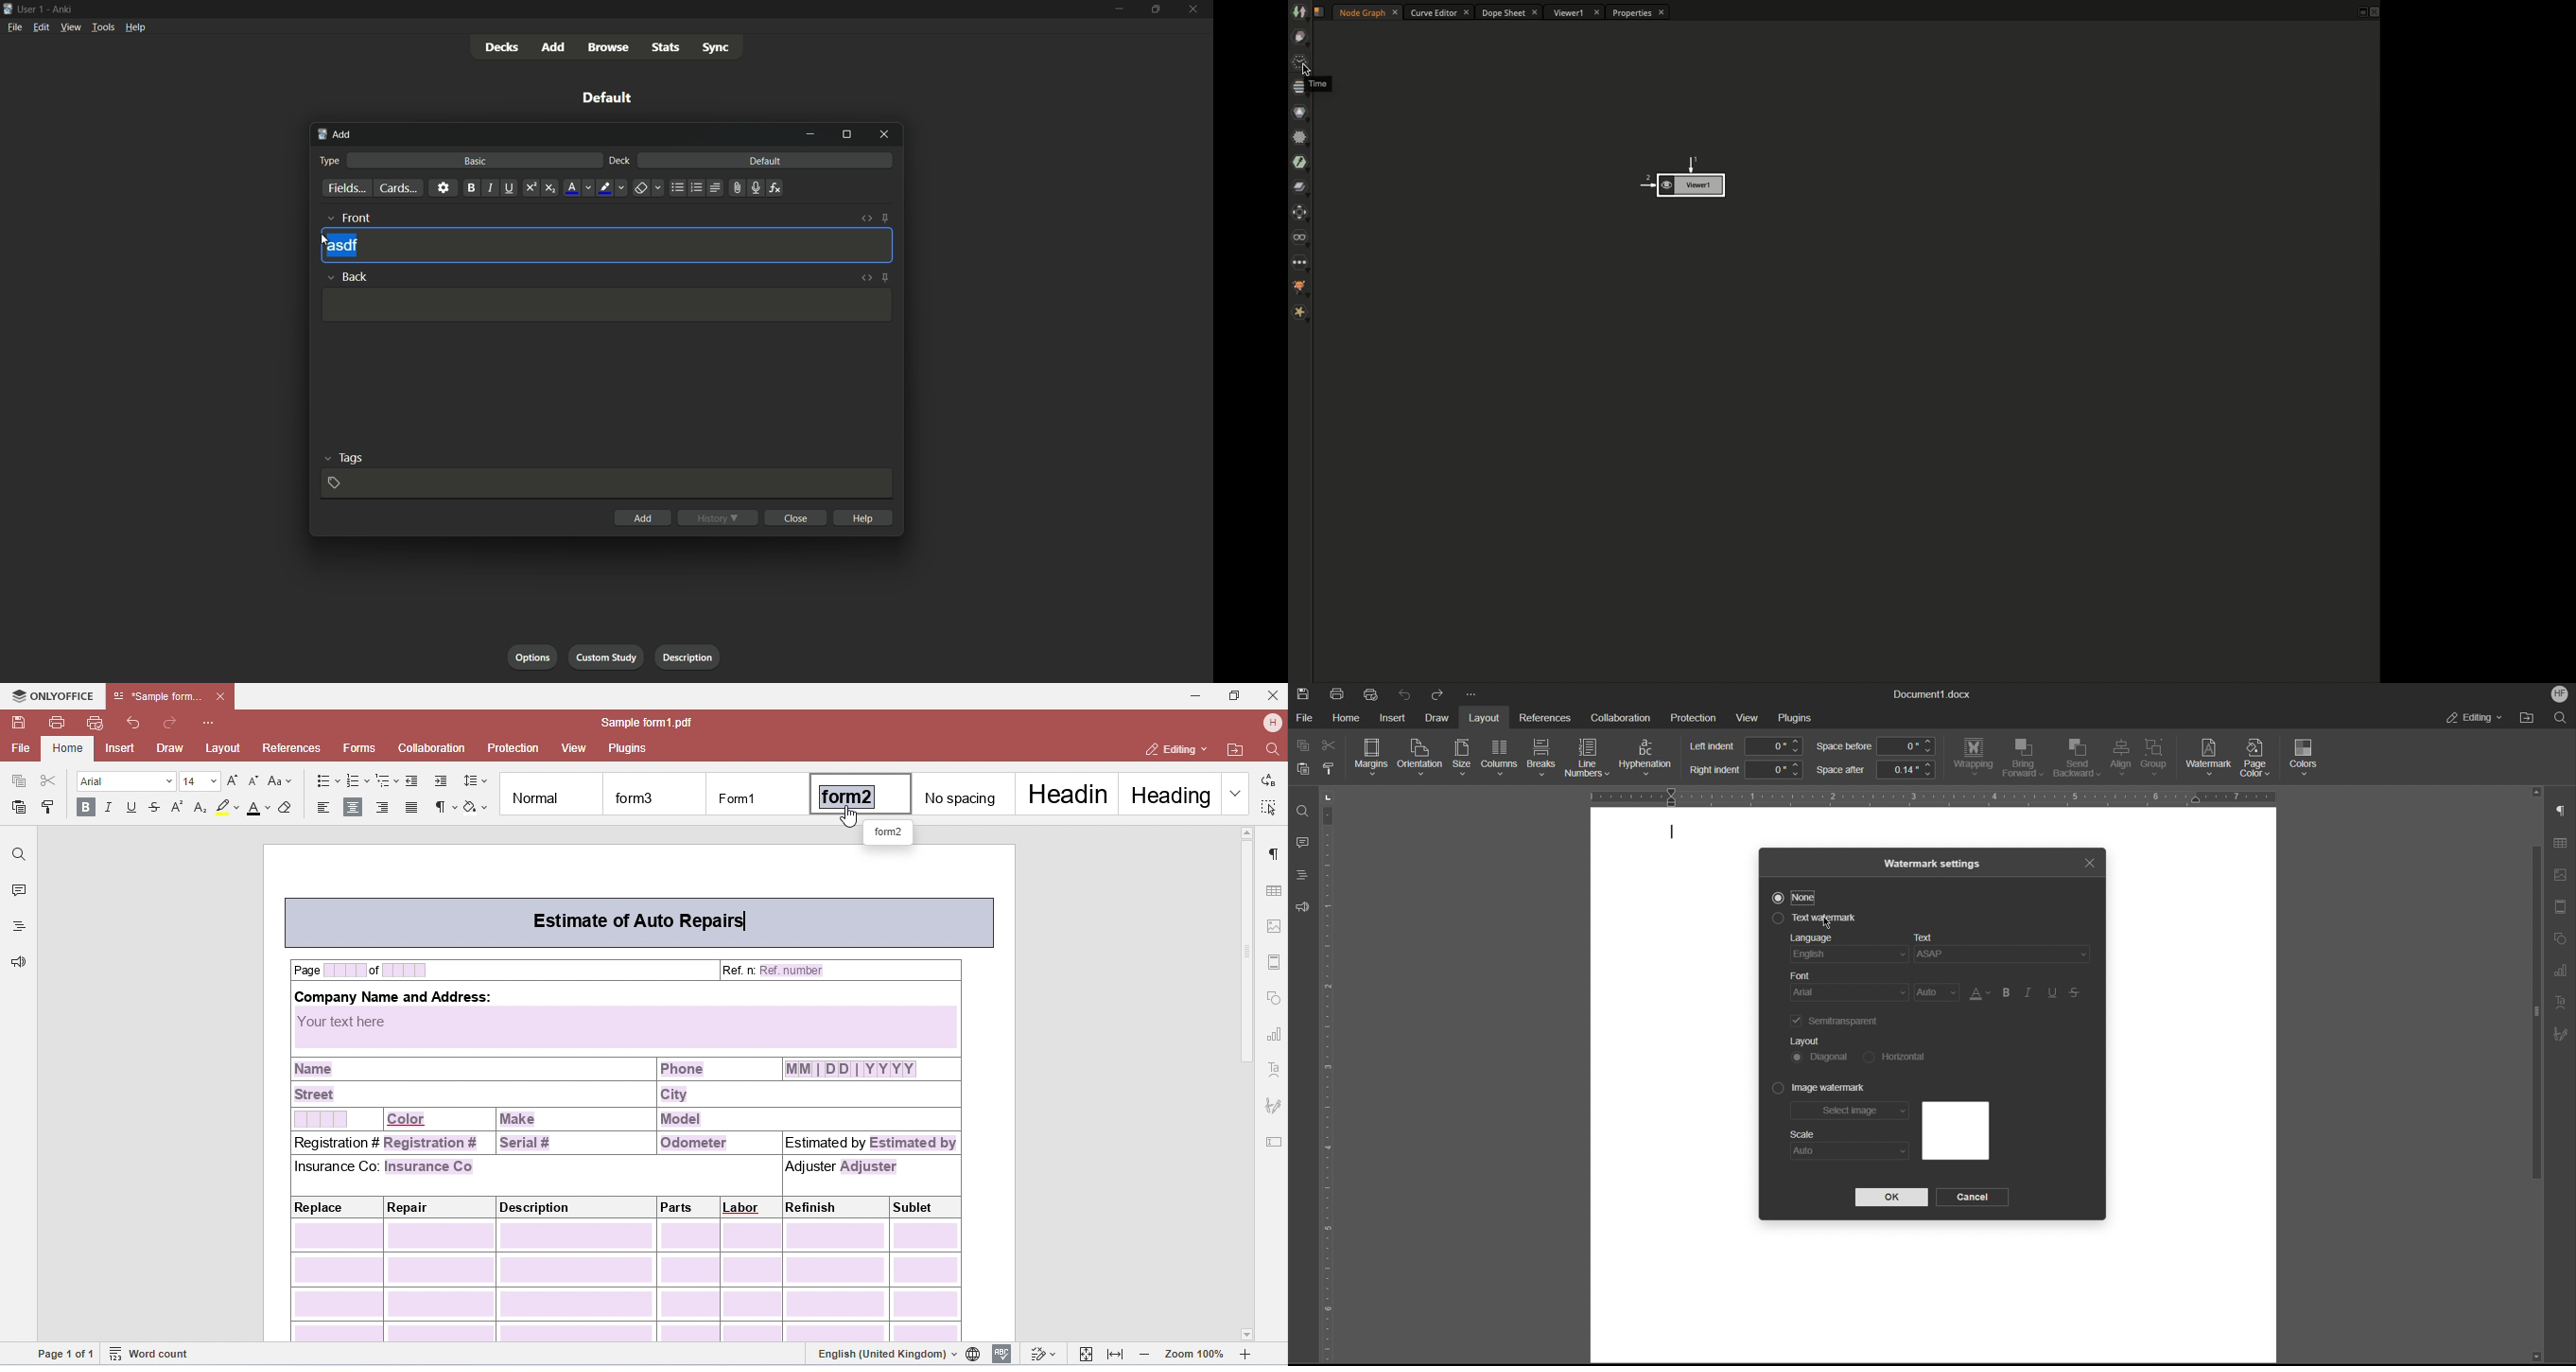 This screenshot has height=1372, width=2576. I want to click on stats, so click(666, 48).